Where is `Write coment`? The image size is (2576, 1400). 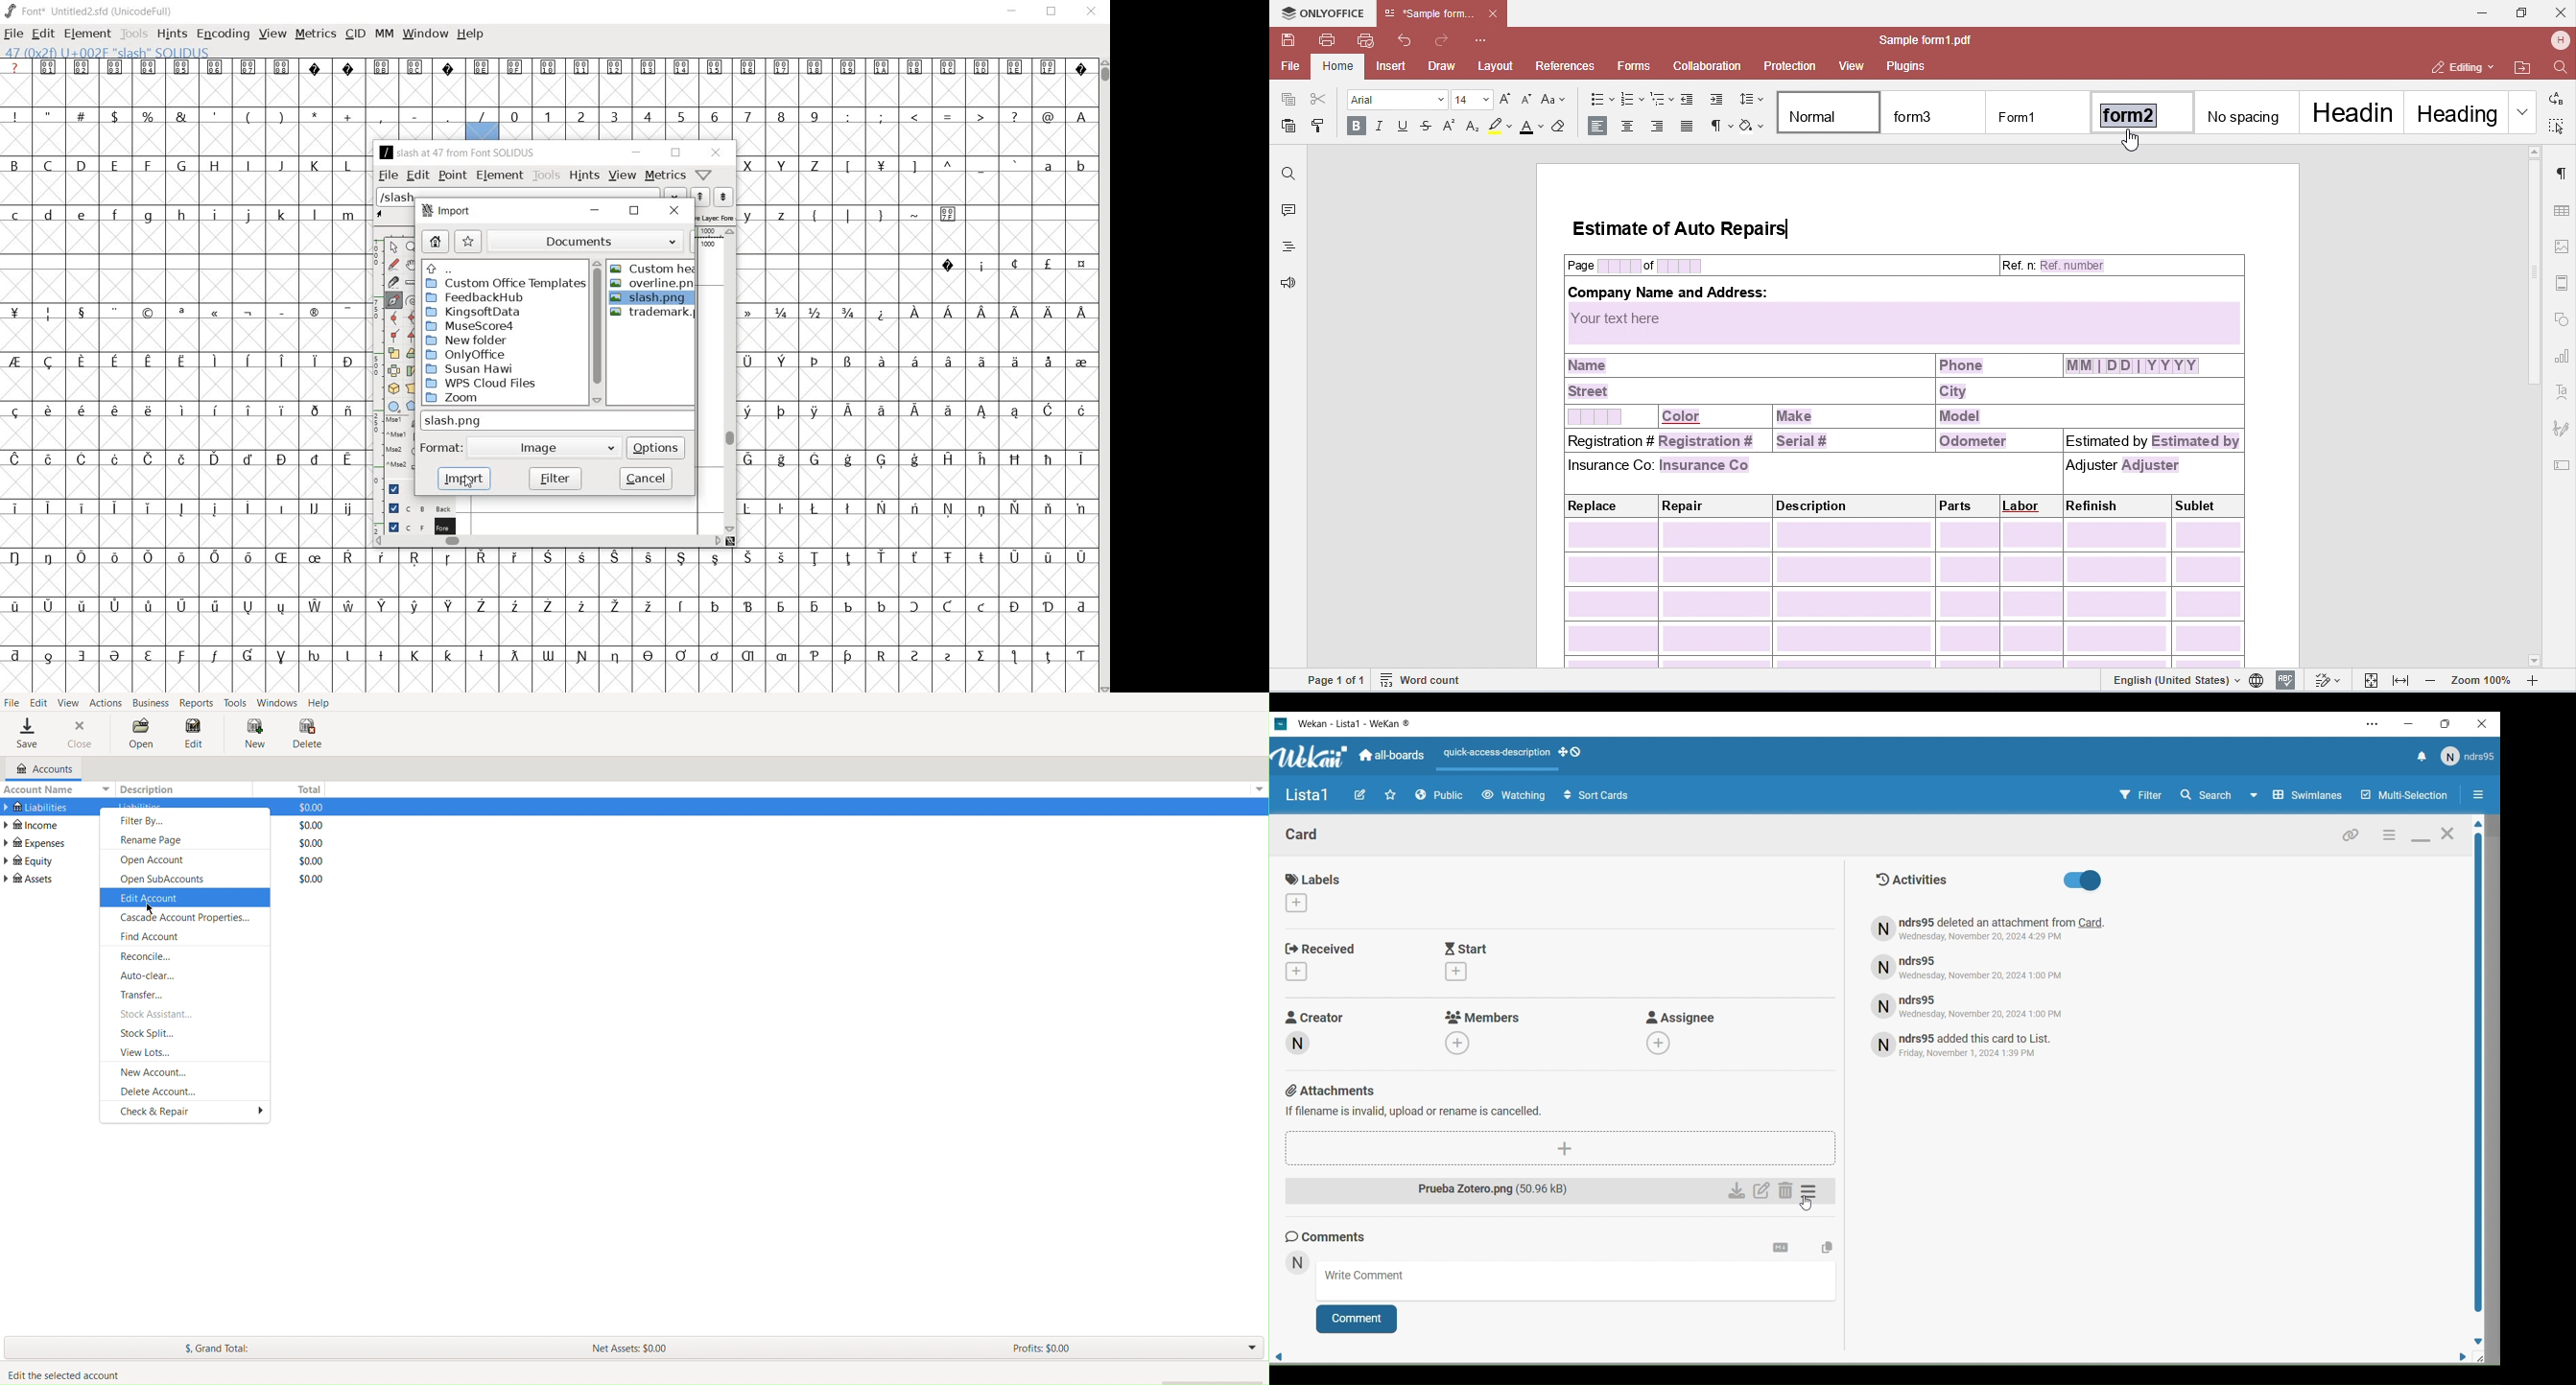
Write coment is located at coordinates (1577, 1281).